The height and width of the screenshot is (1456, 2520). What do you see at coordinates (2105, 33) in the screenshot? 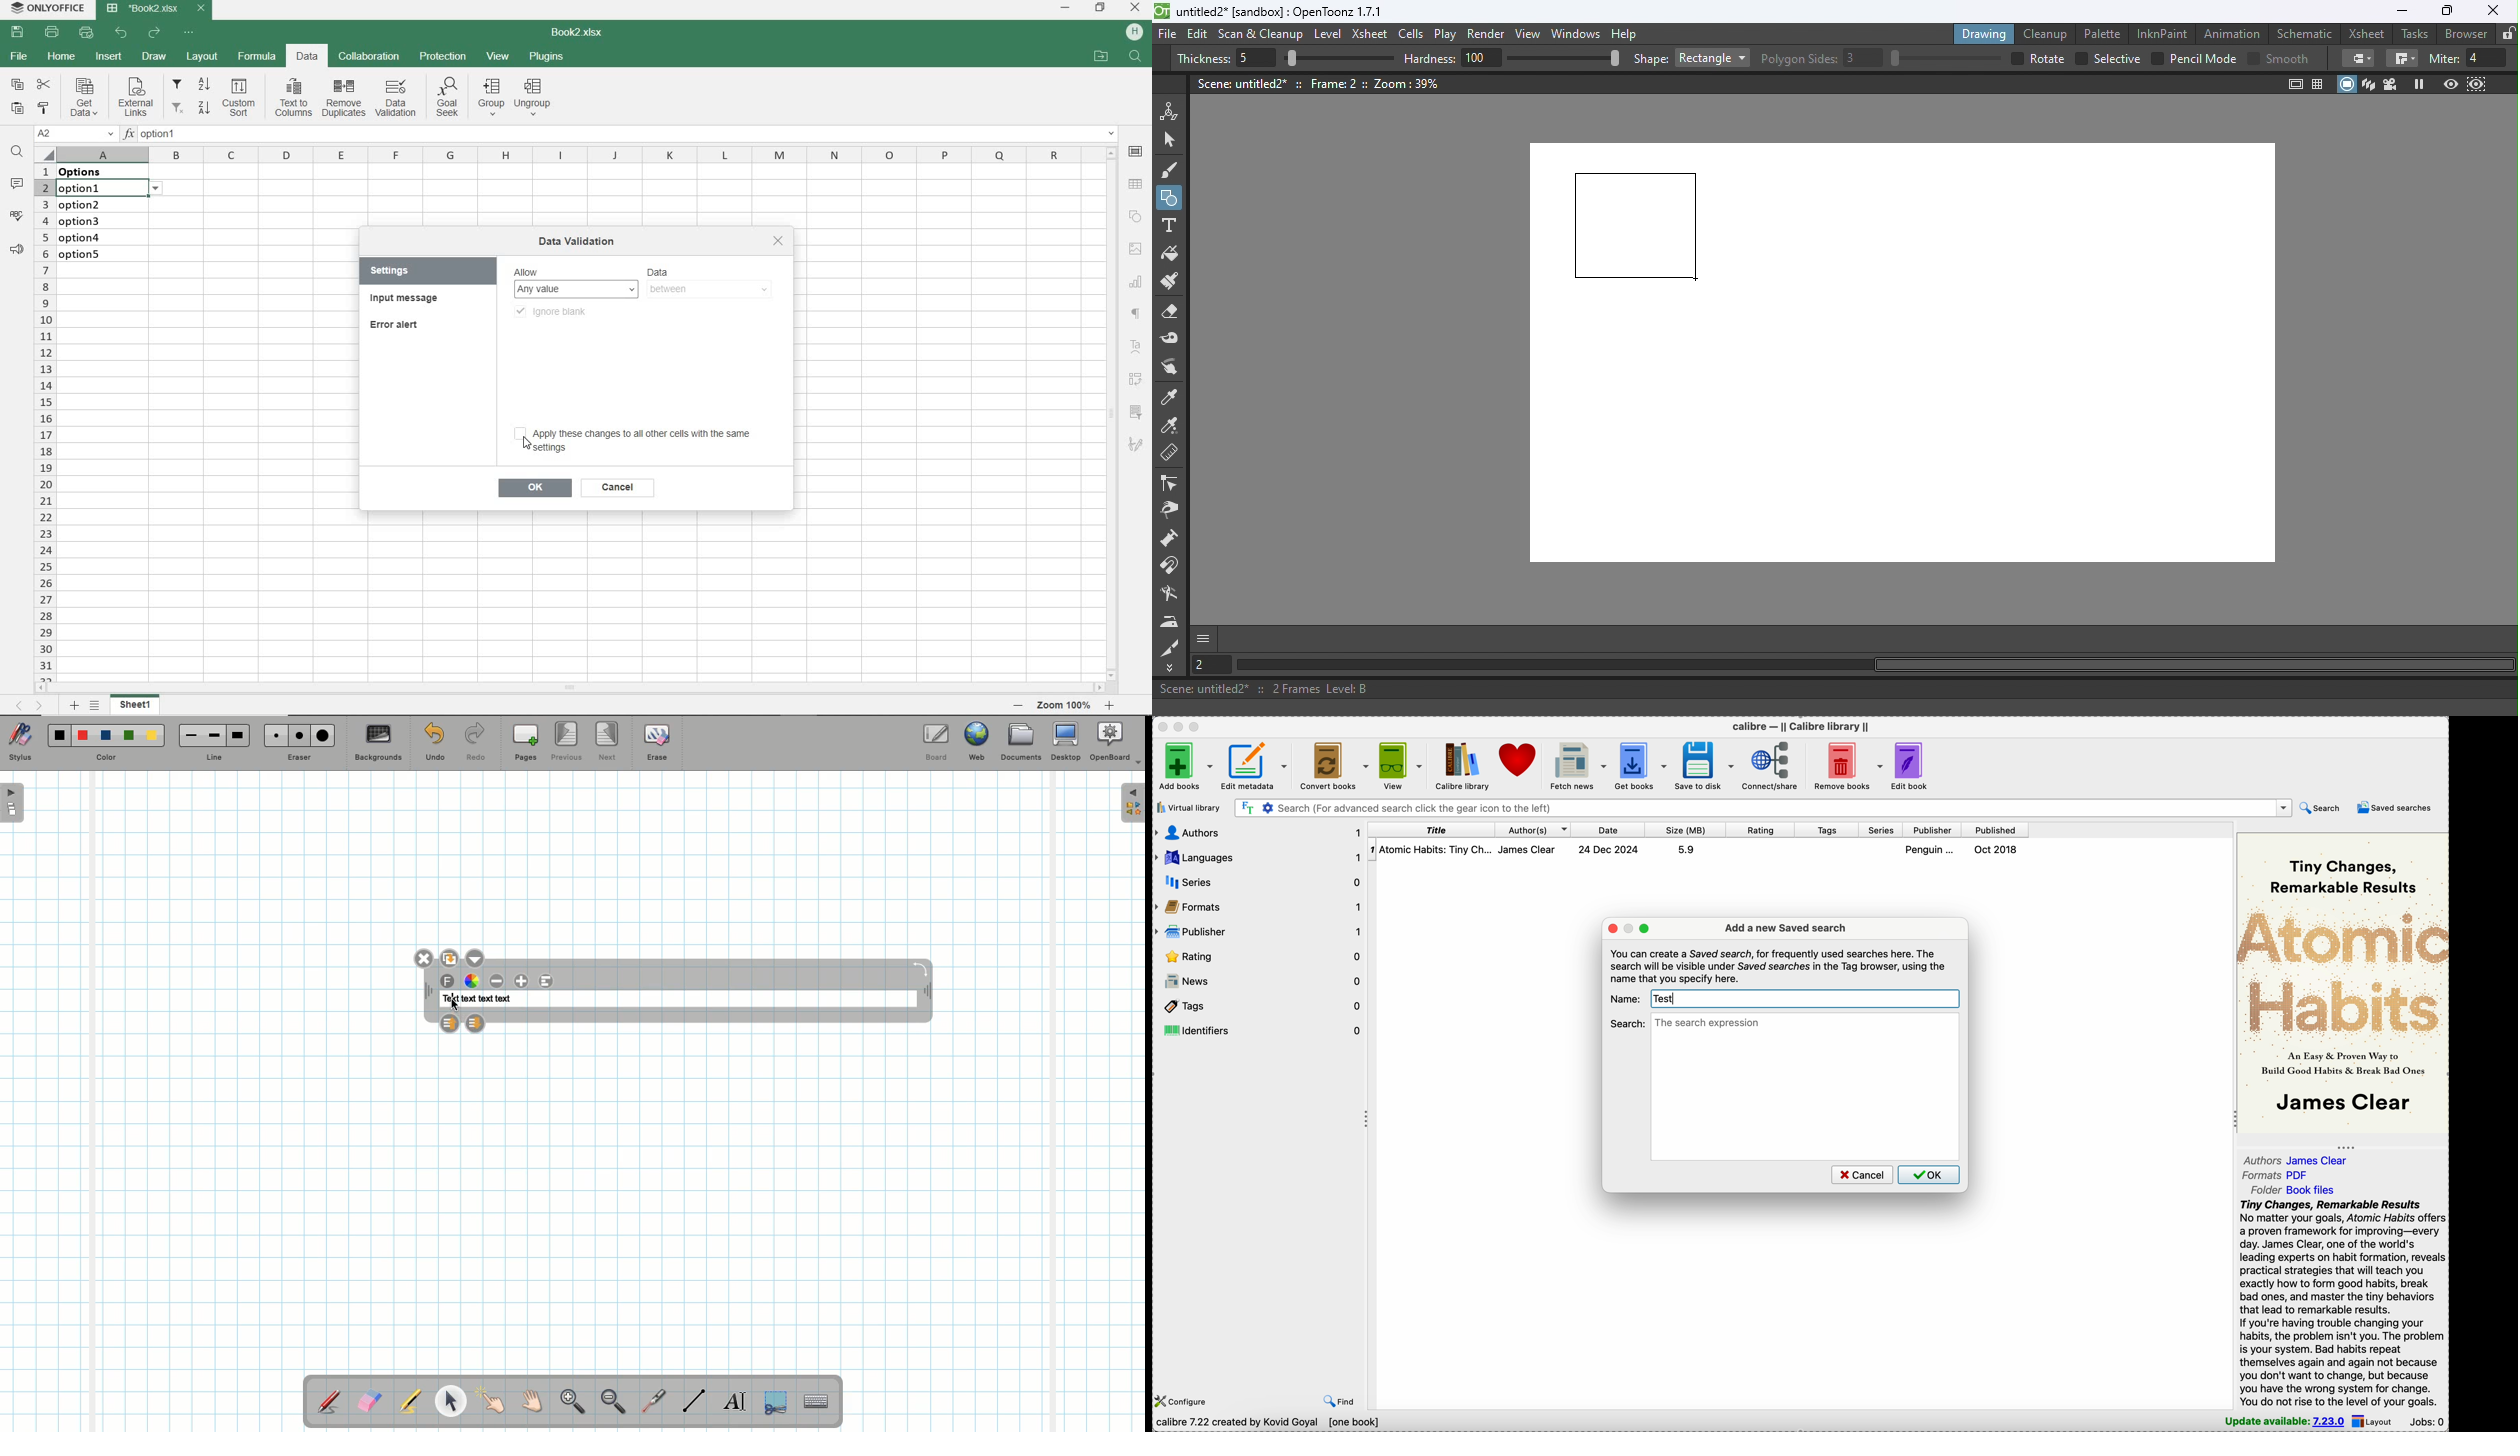
I see `Palette` at bounding box center [2105, 33].